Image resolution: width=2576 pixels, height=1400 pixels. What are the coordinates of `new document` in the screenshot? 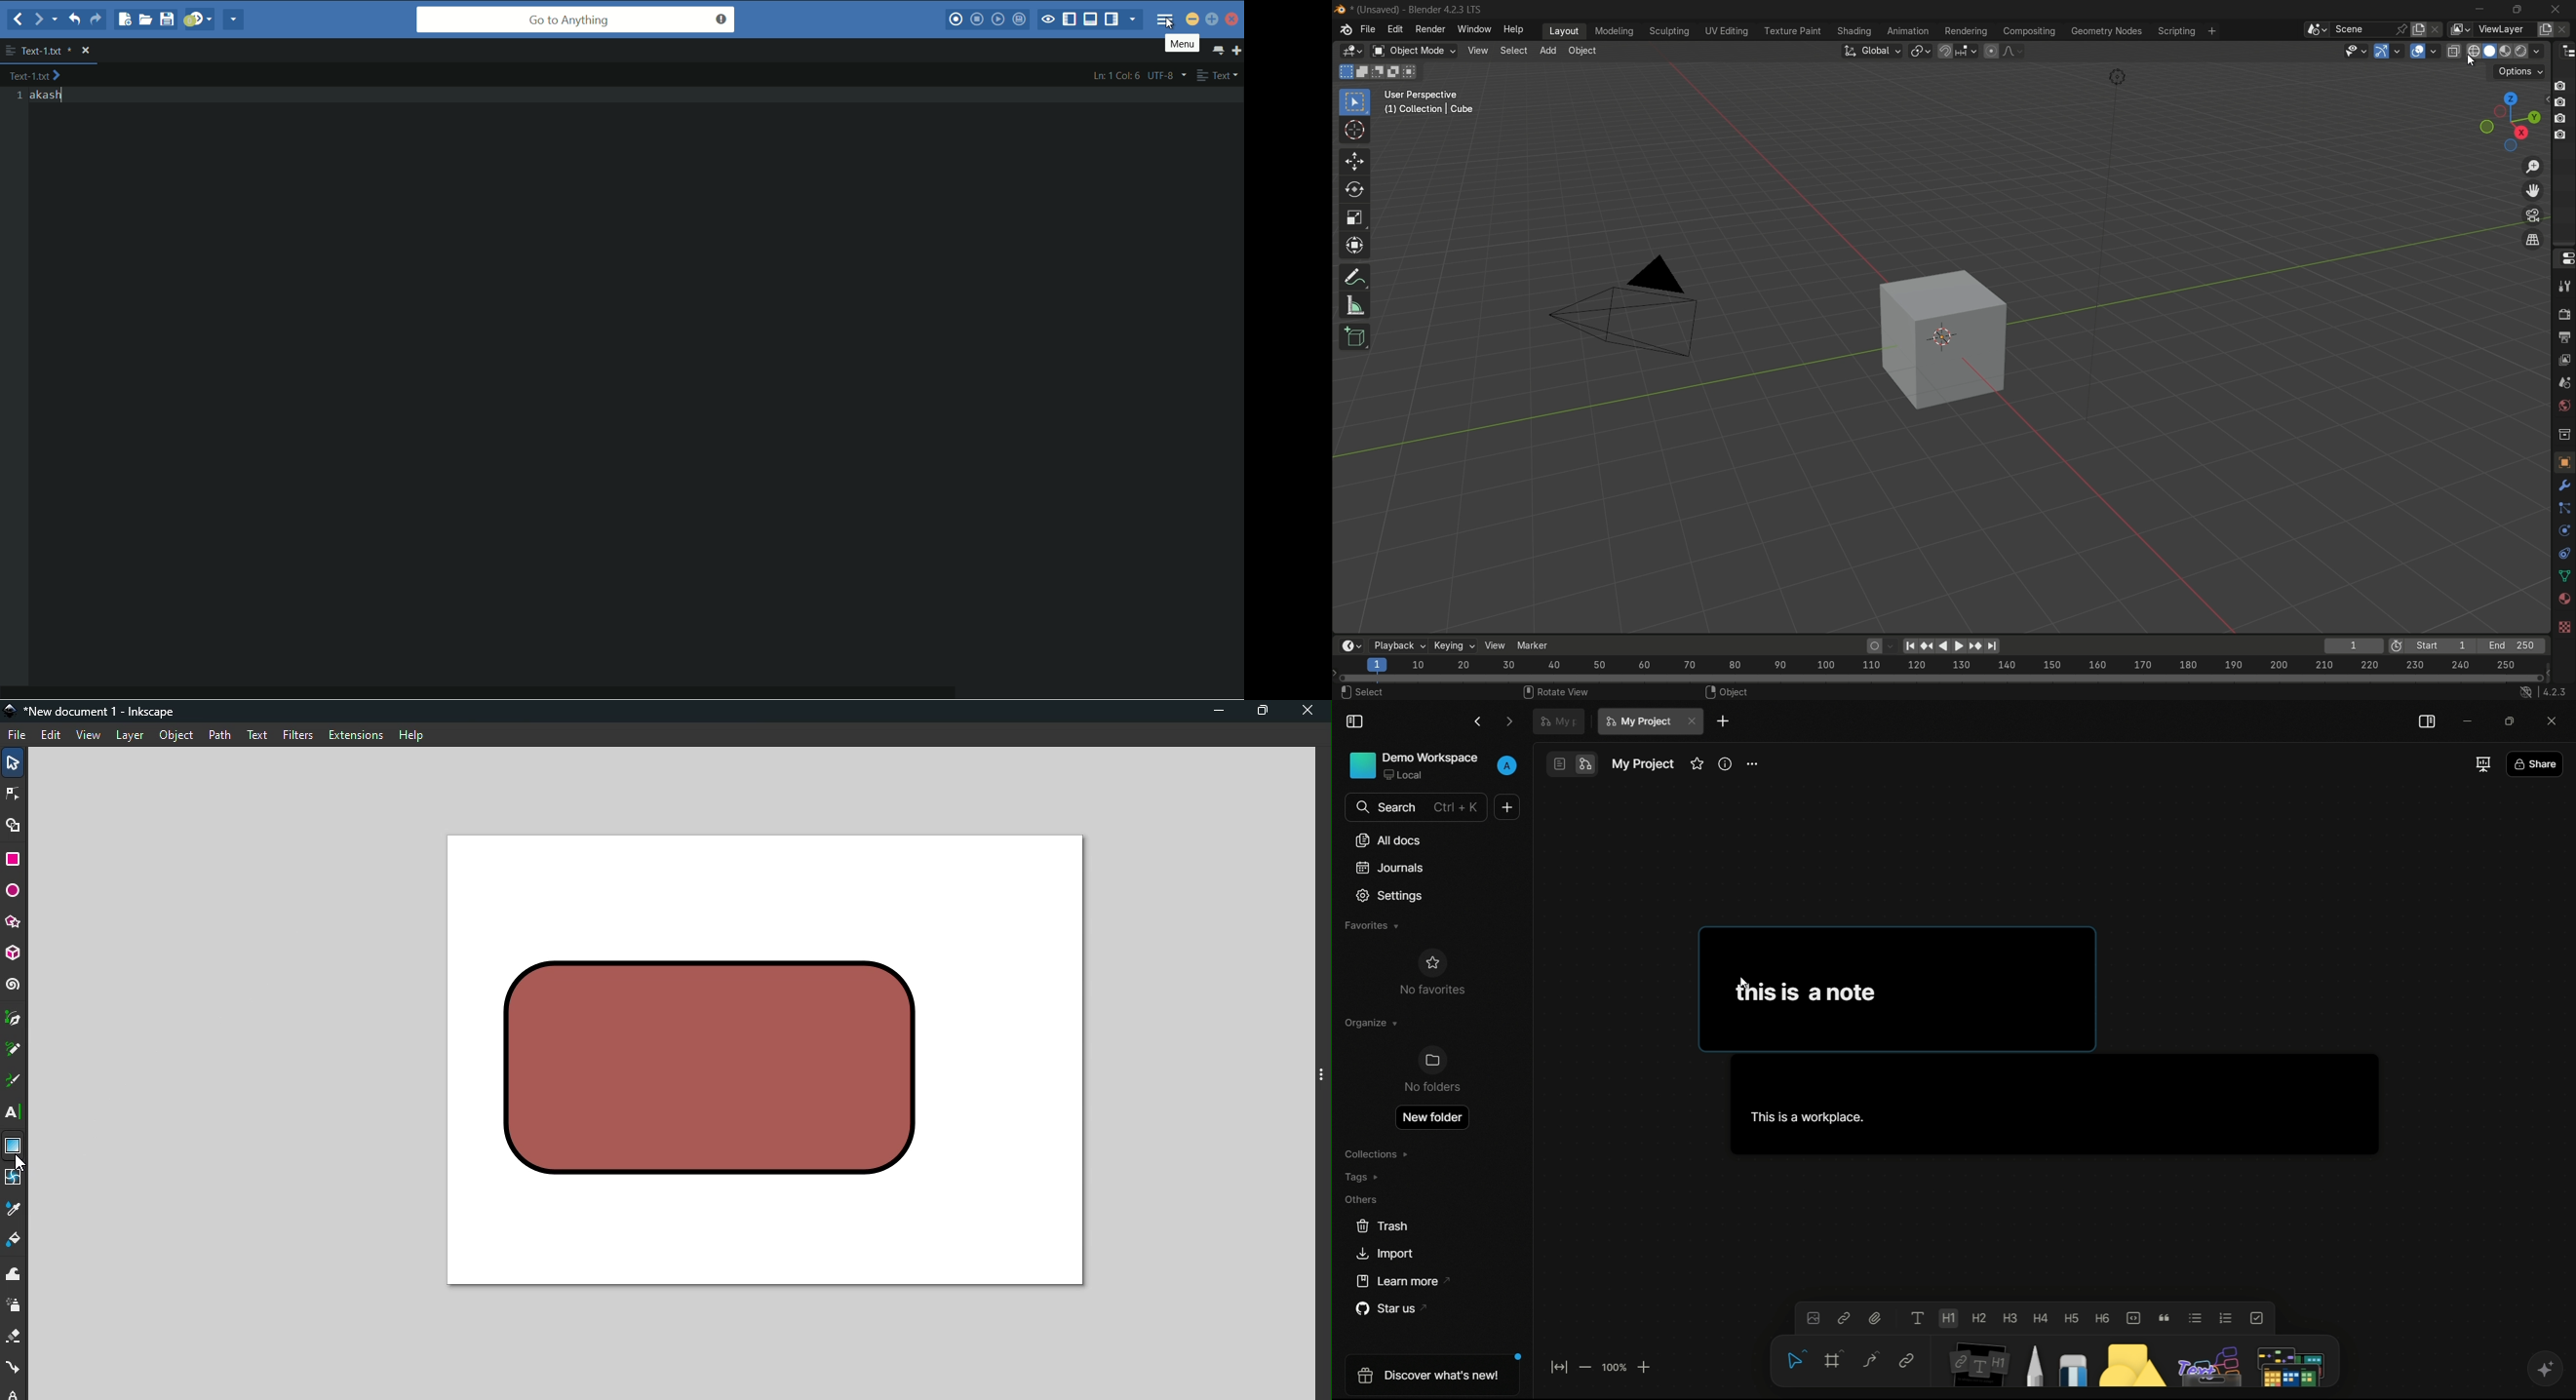 It's located at (1723, 723).